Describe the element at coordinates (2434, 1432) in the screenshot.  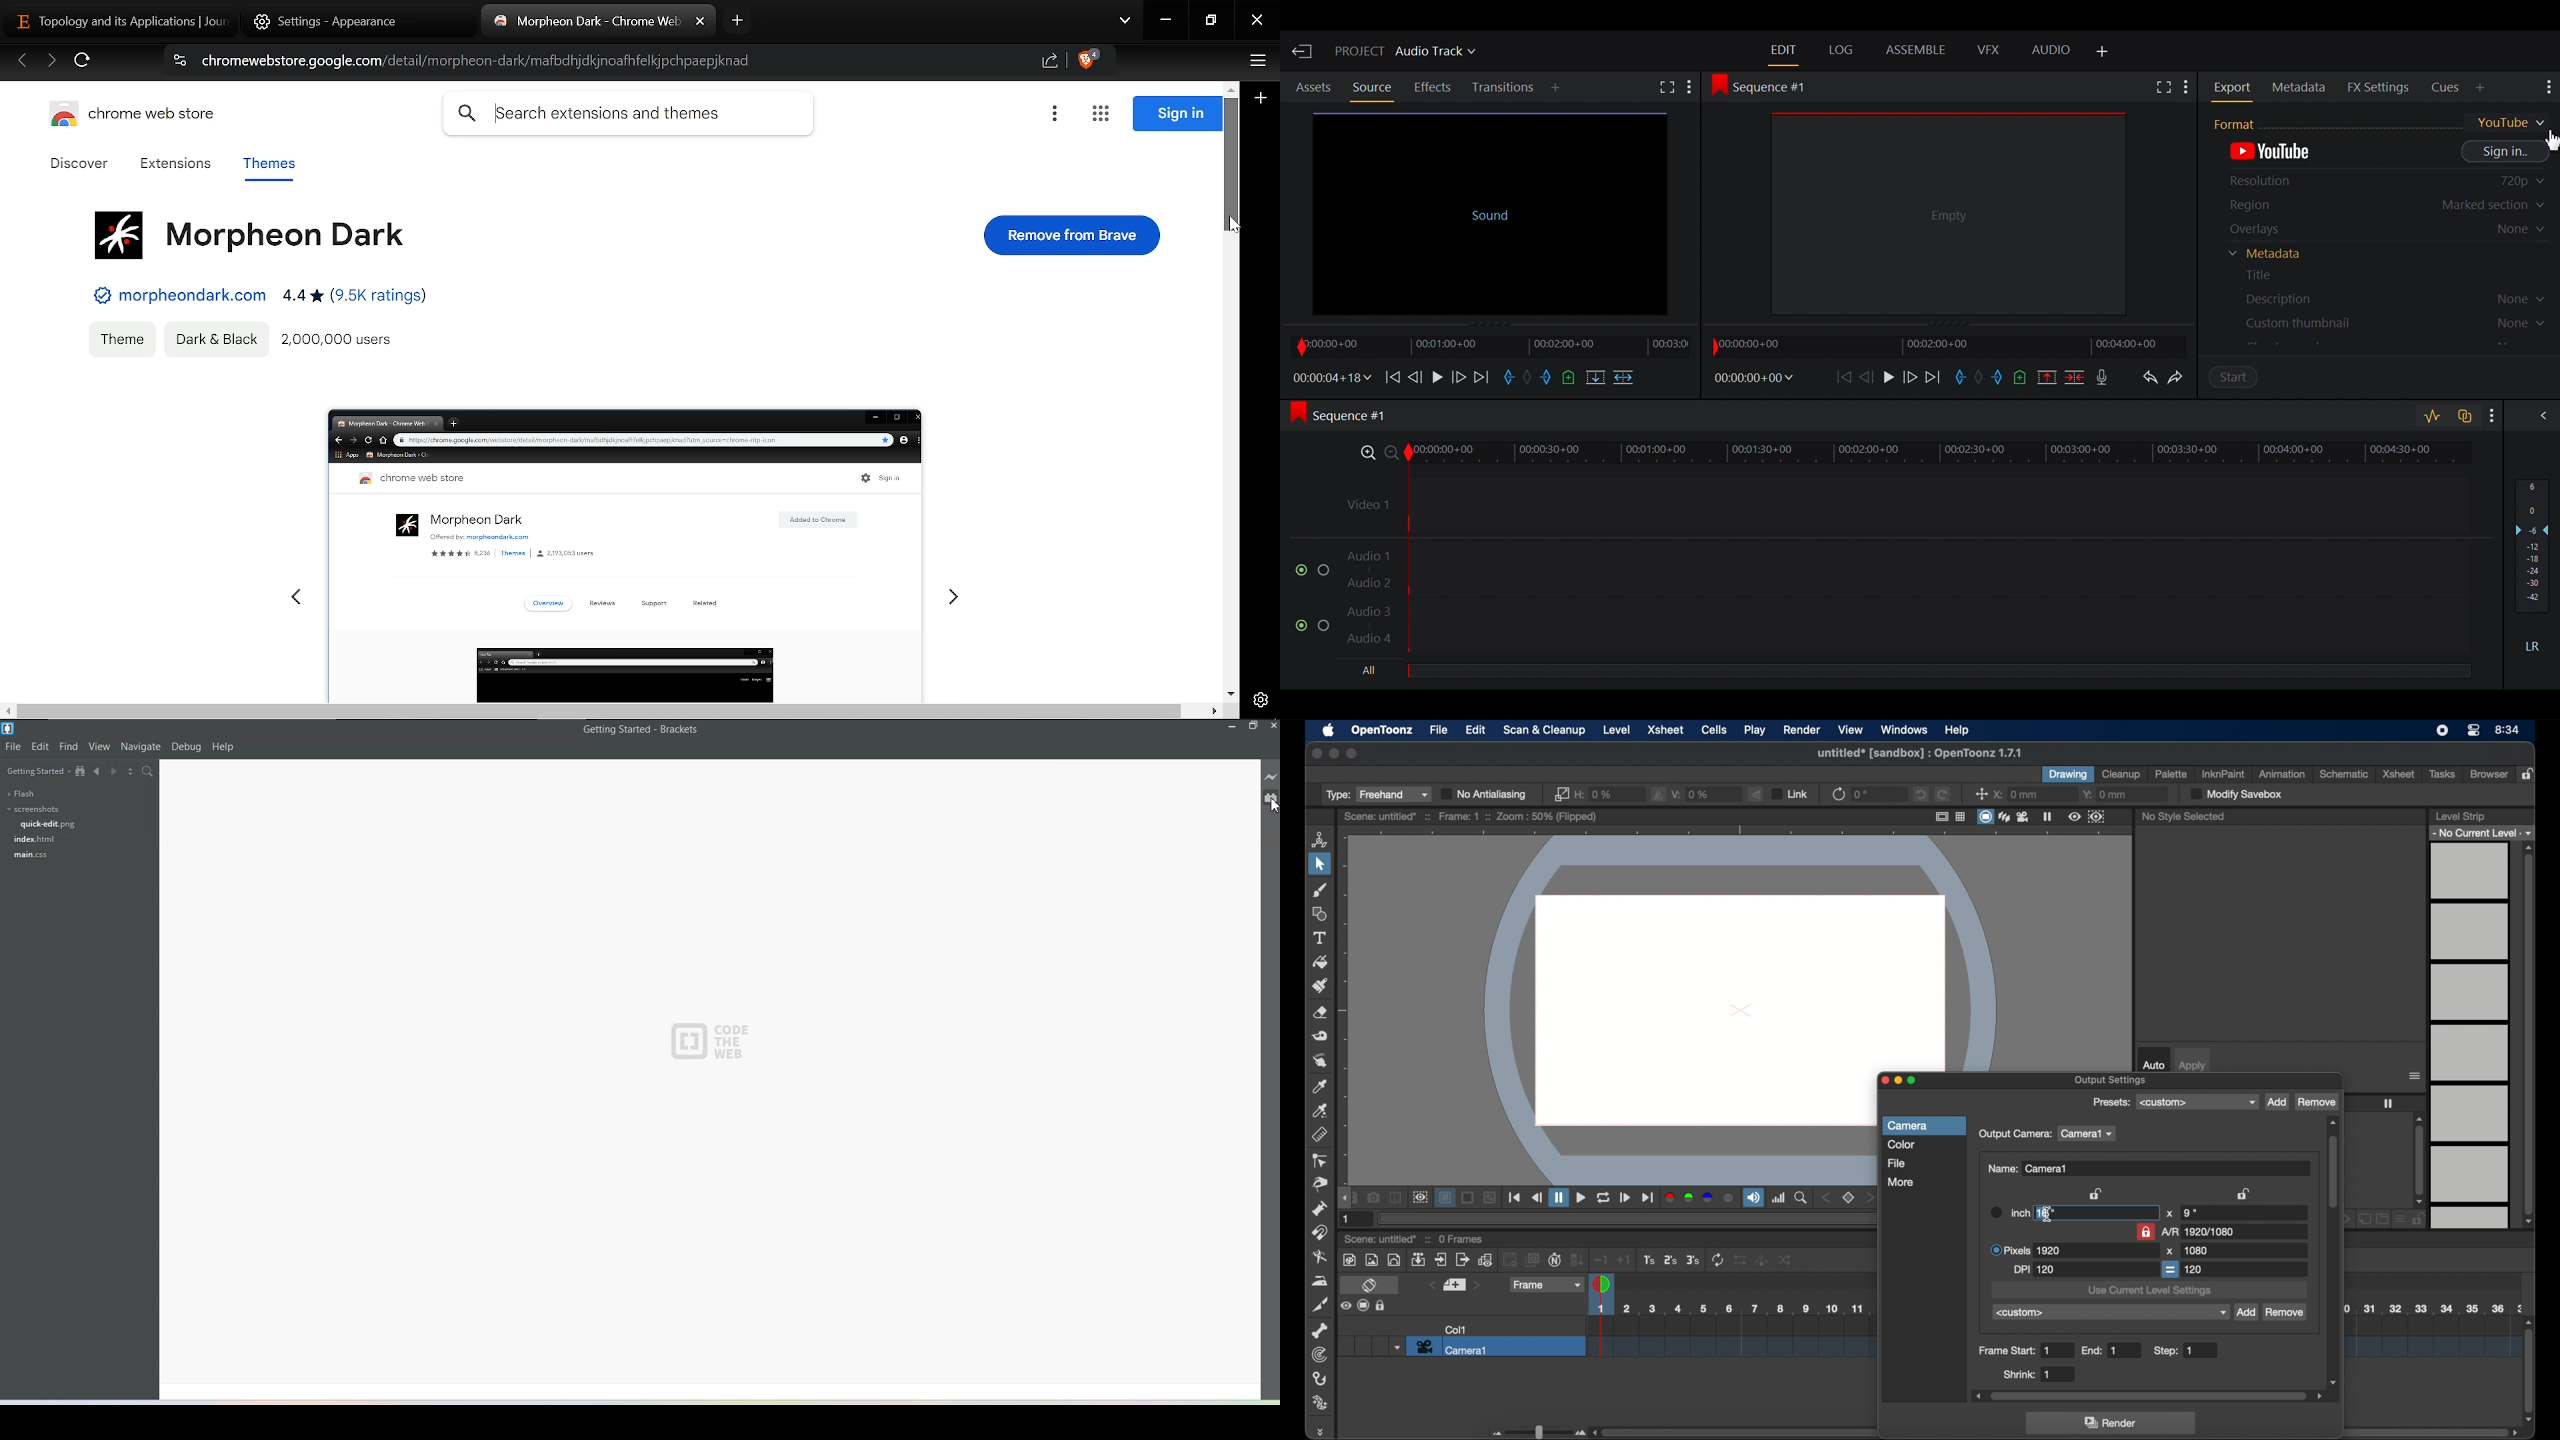
I see `scroll bar` at that location.